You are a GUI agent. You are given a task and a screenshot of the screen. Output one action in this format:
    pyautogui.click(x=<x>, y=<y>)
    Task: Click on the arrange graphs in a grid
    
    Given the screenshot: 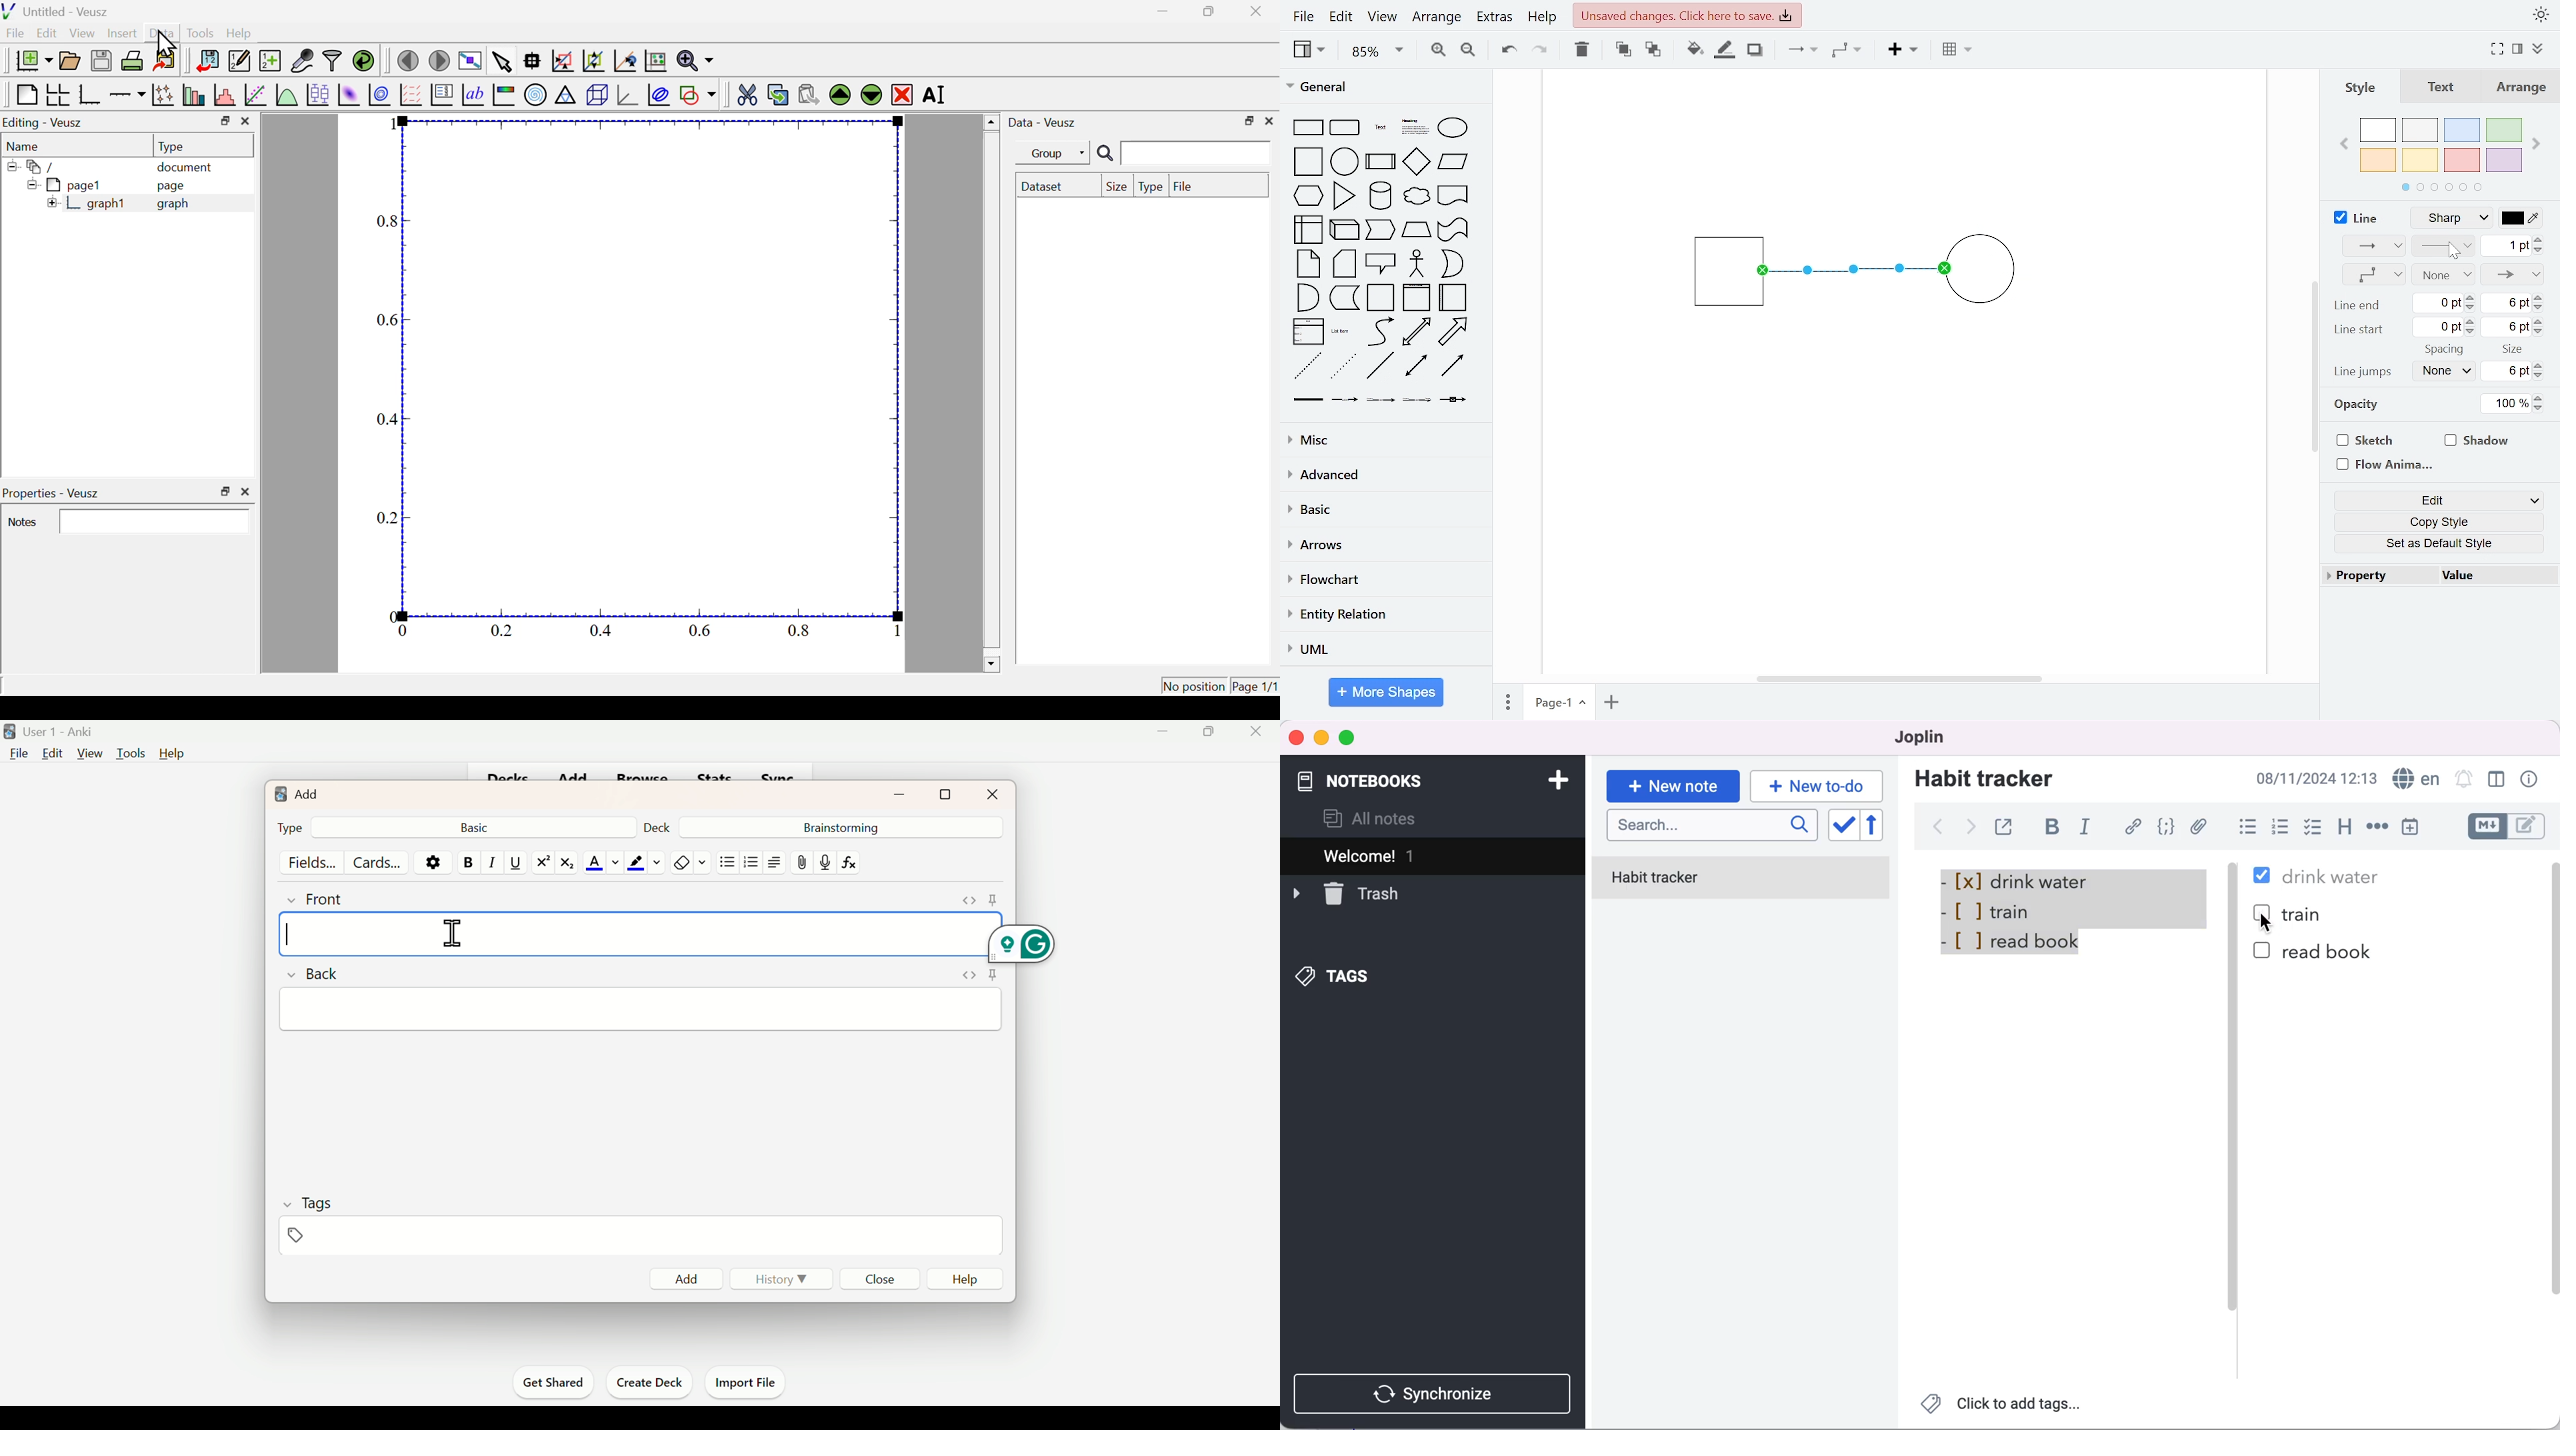 What is the action you would take?
    pyautogui.click(x=57, y=95)
    